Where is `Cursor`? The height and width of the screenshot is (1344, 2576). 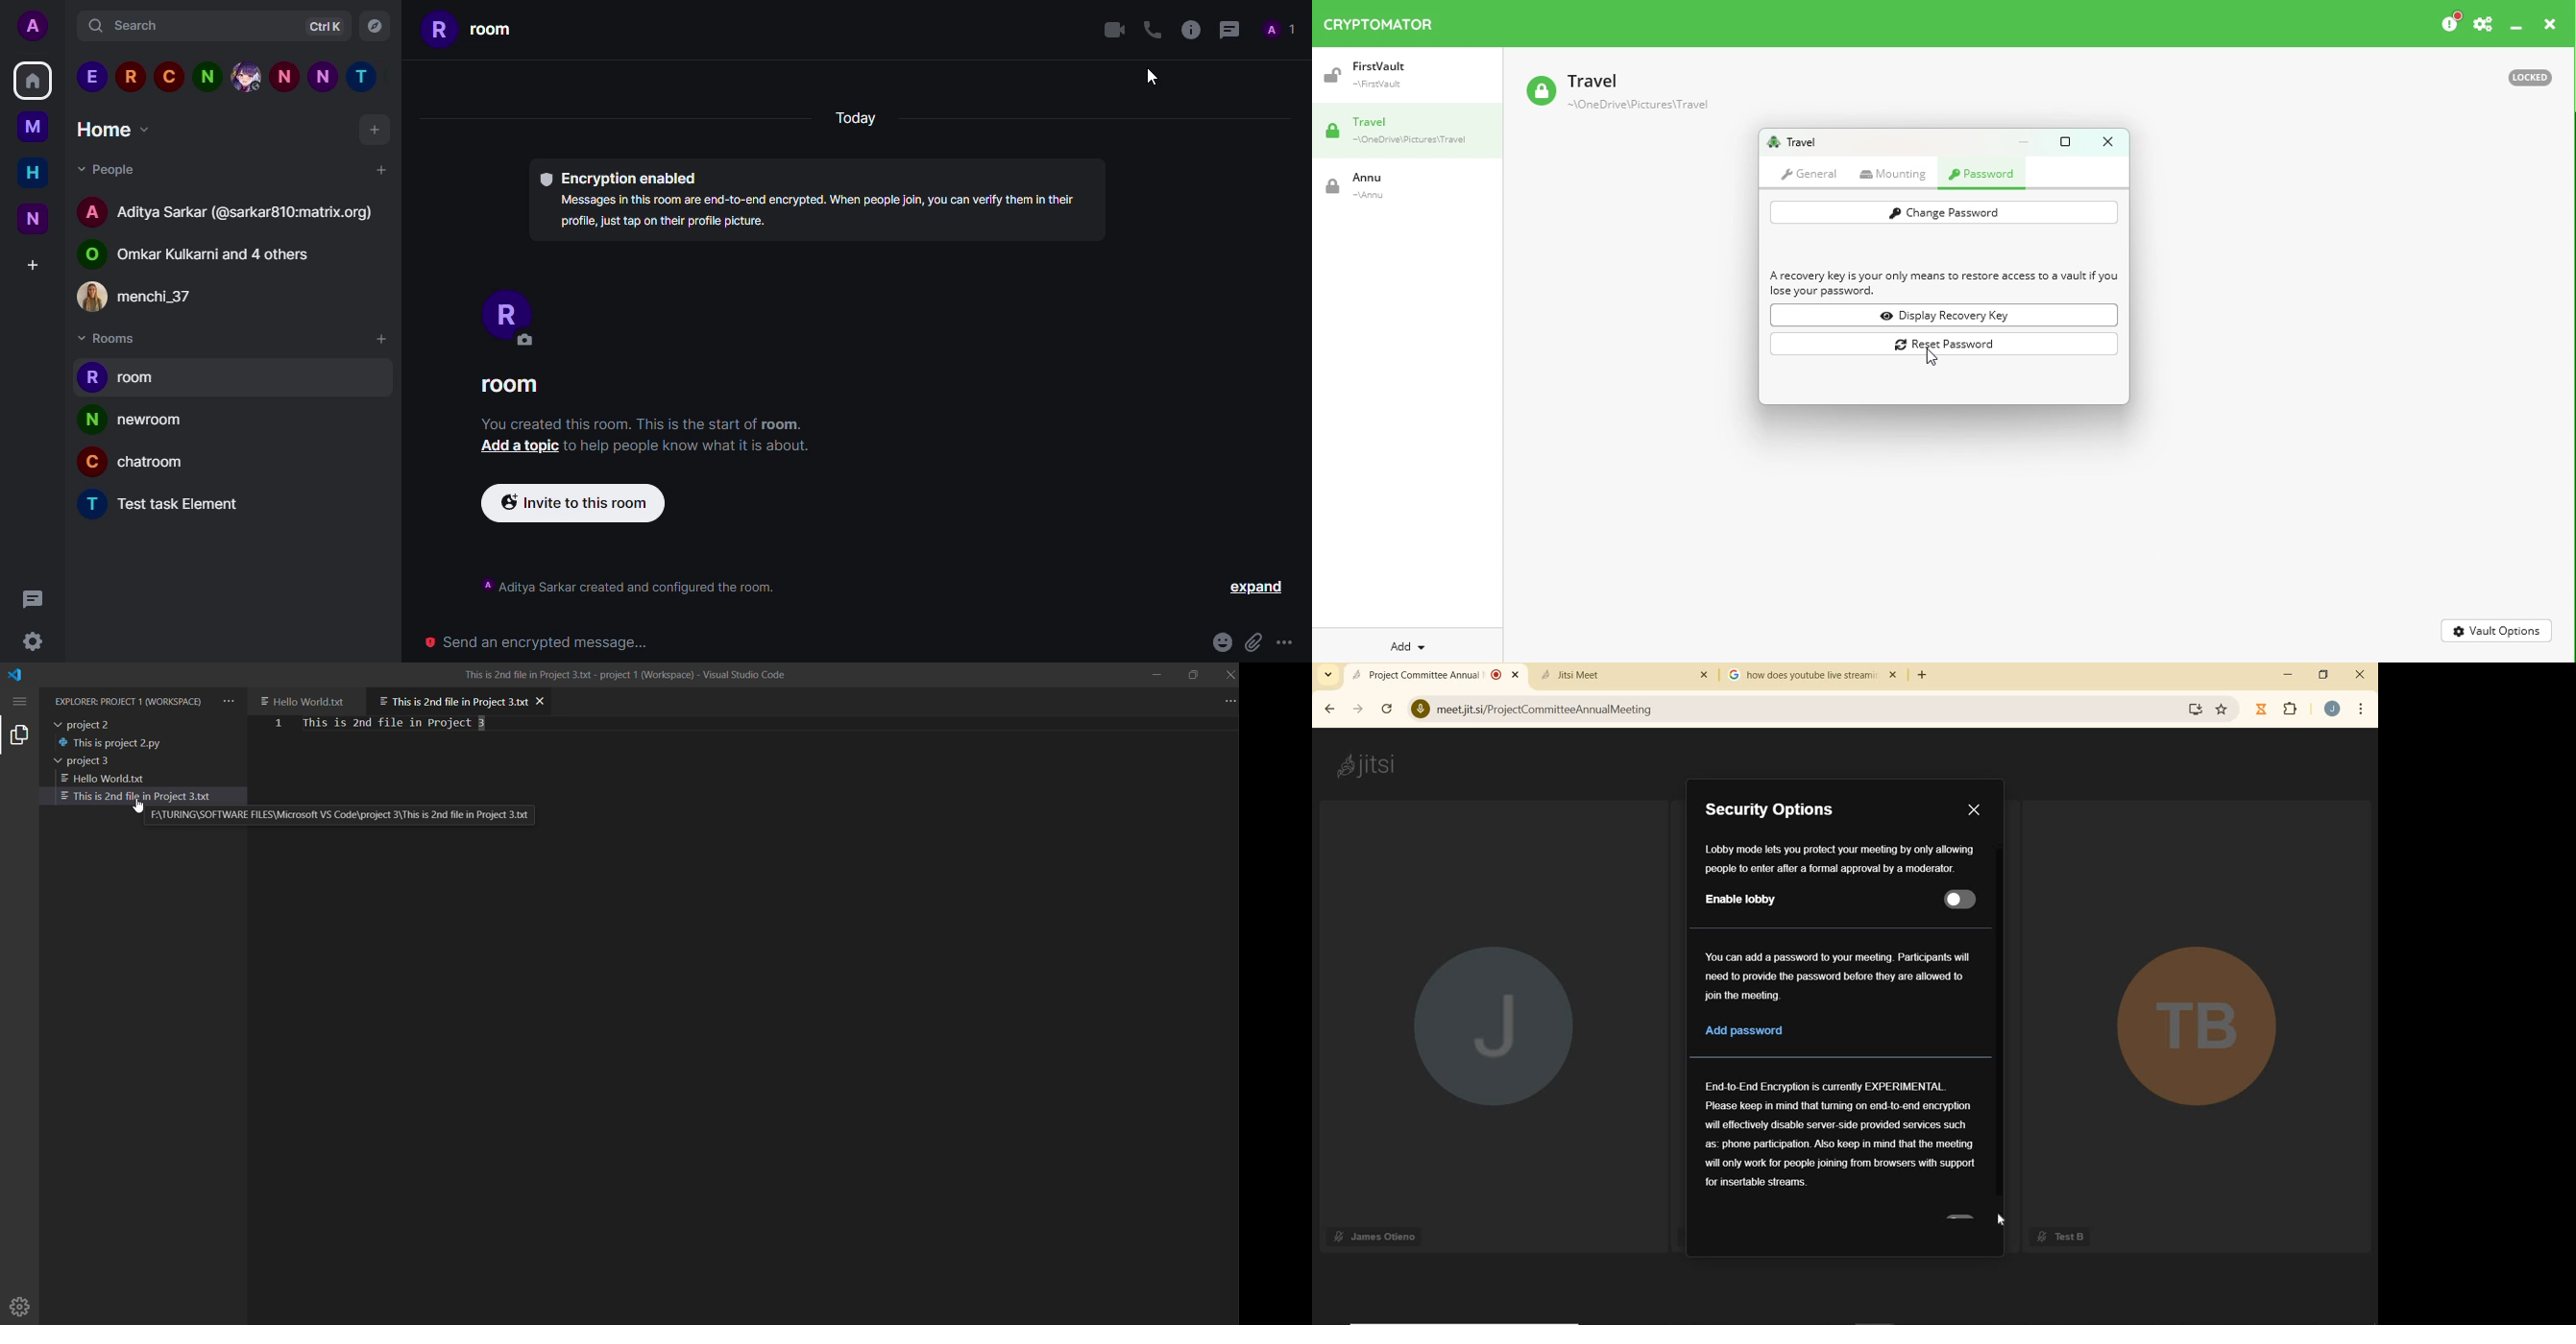
Cursor is located at coordinates (1153, 79).